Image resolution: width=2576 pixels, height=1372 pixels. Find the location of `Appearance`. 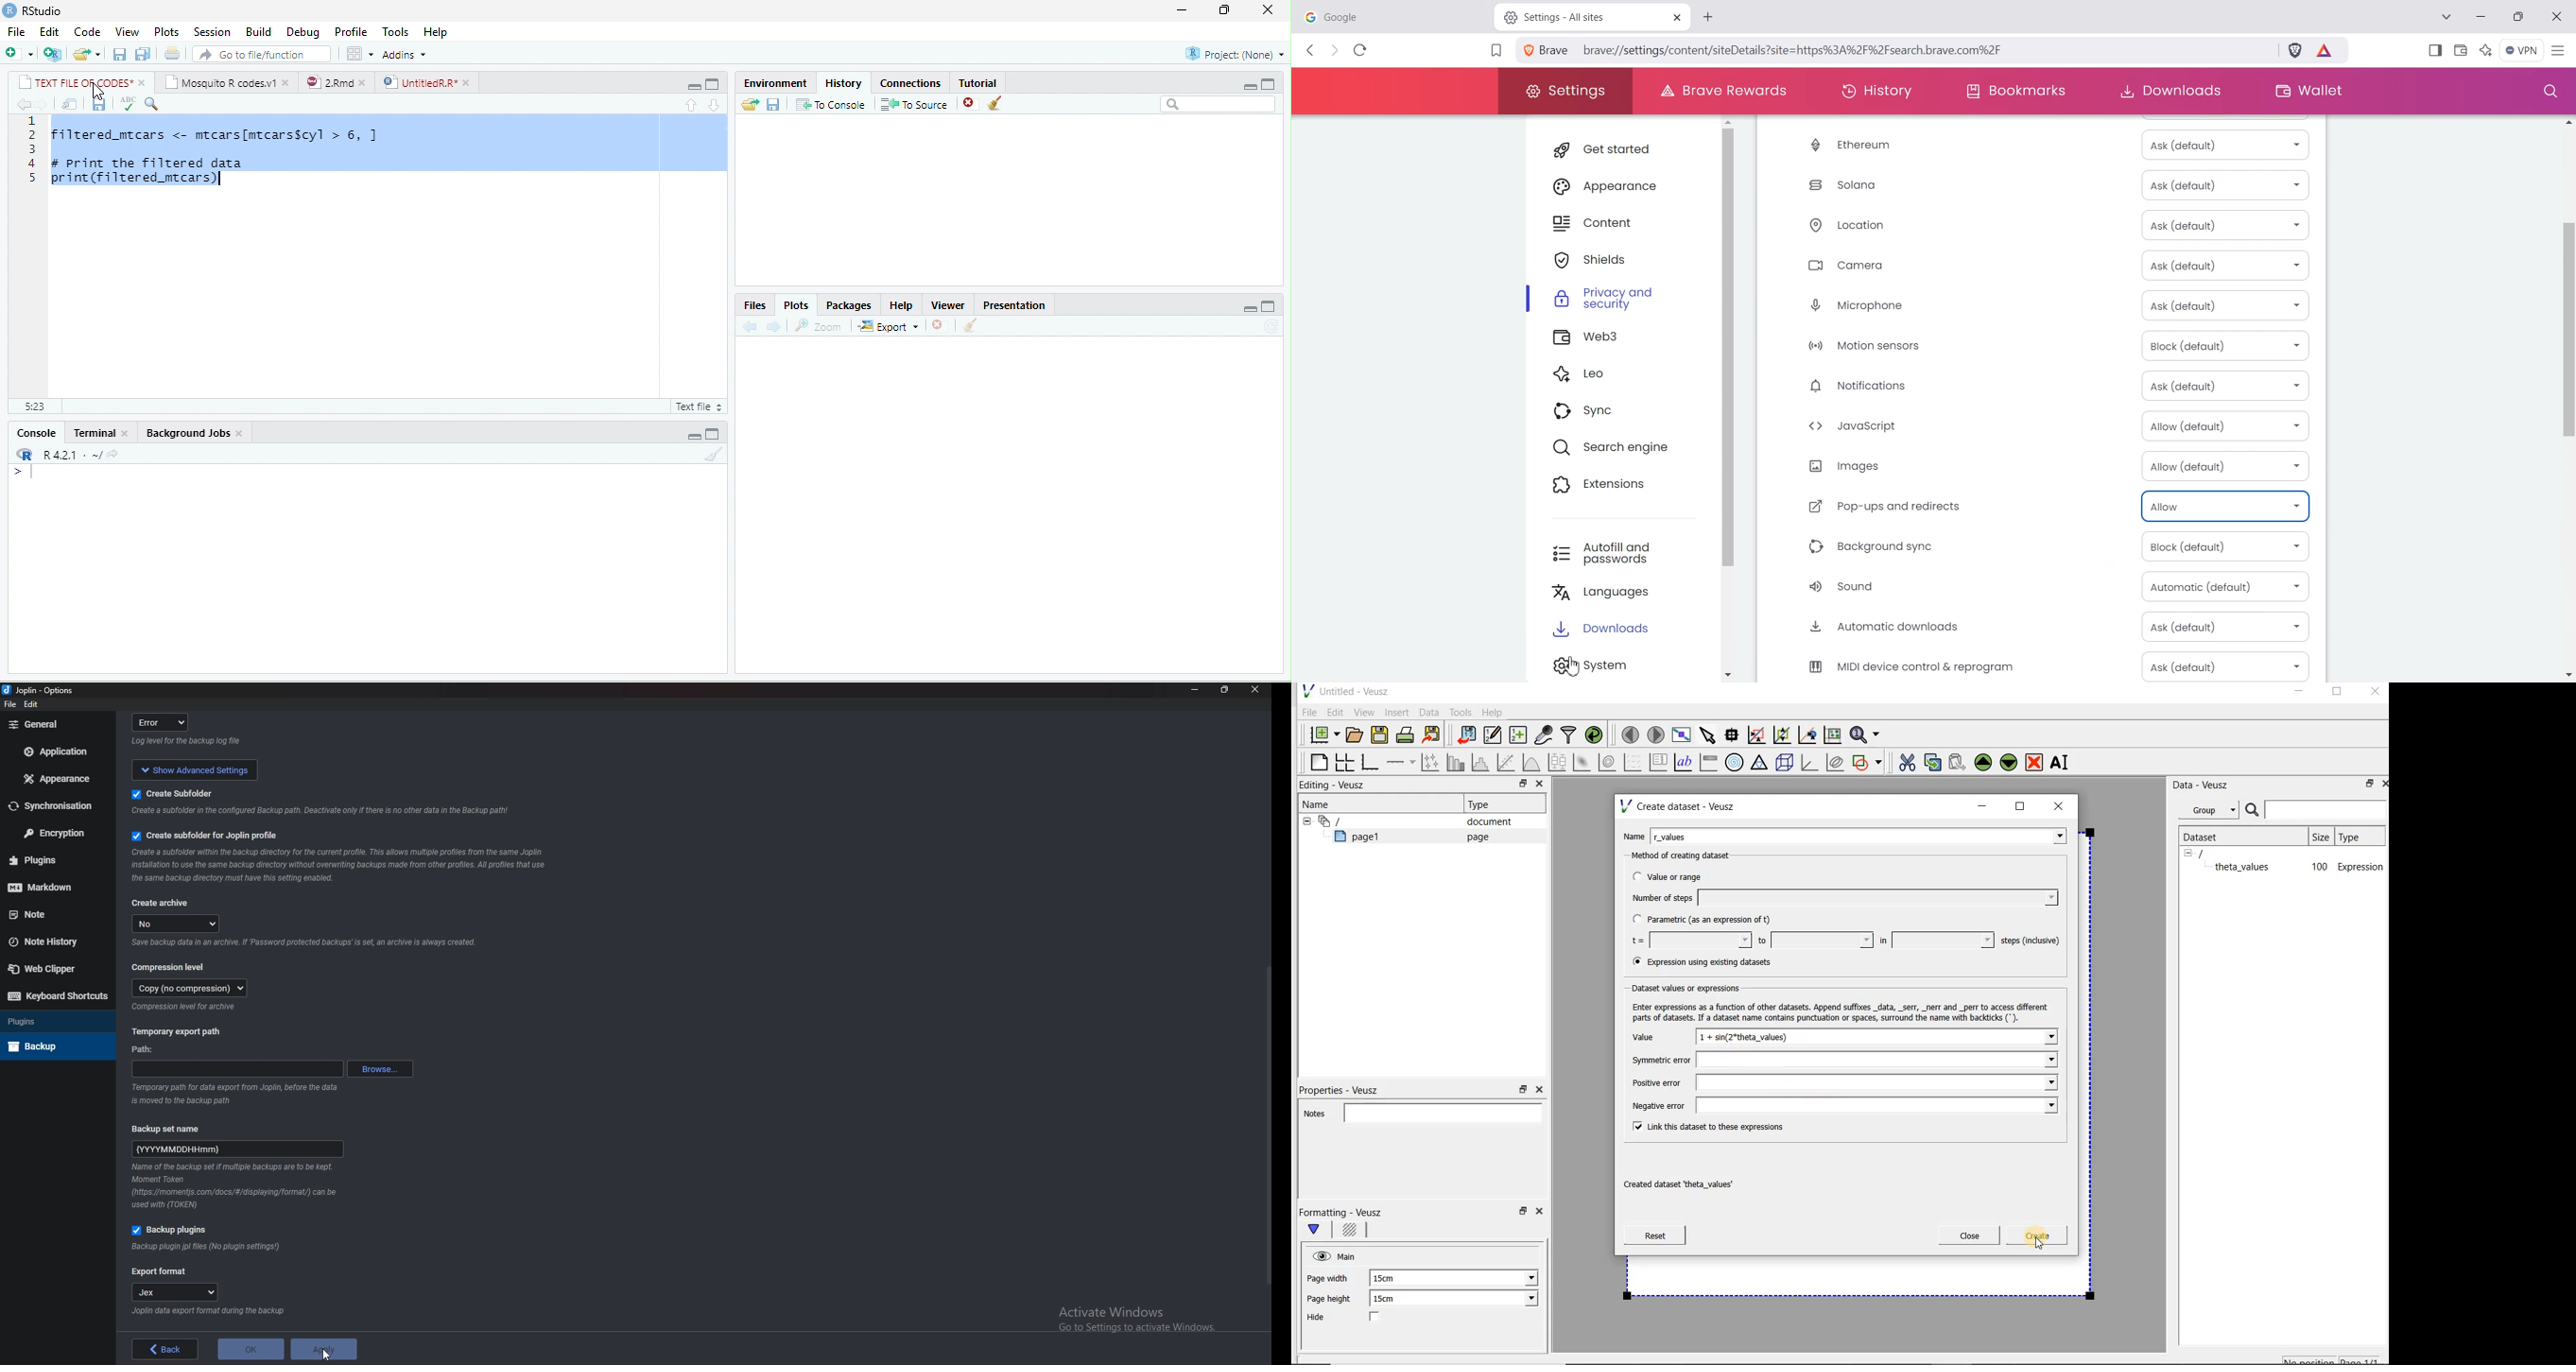

Appearance is located at coordinates (60, 778).